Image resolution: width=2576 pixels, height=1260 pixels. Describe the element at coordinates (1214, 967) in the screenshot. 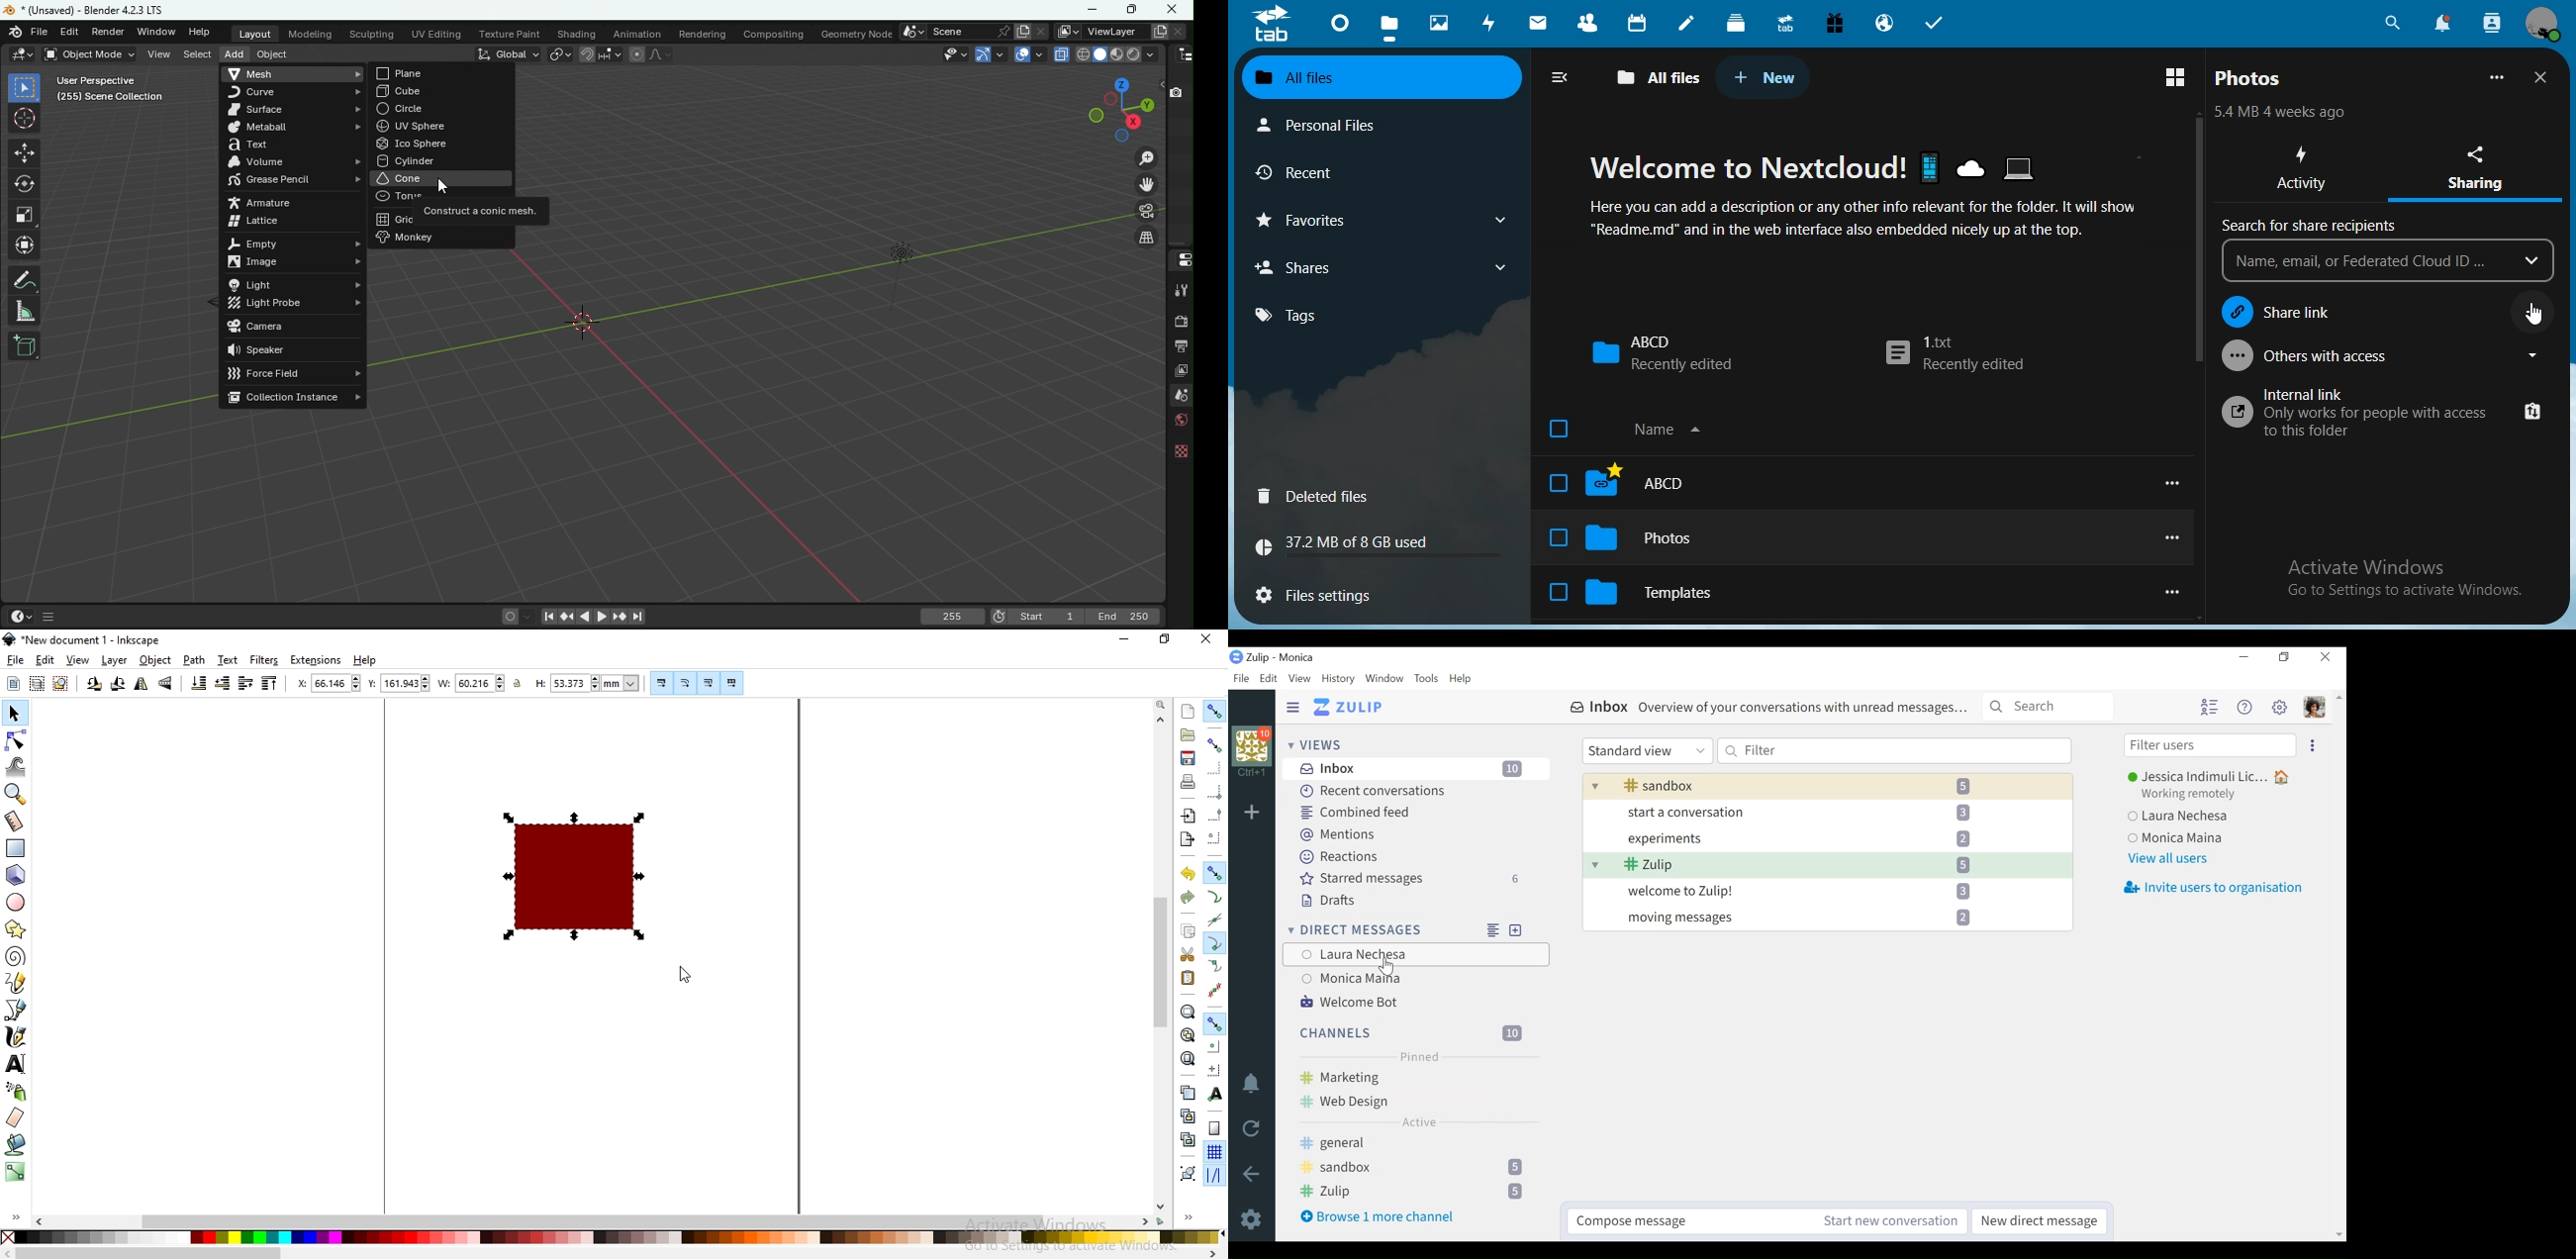

I see `snap smooth nodes` at that location.